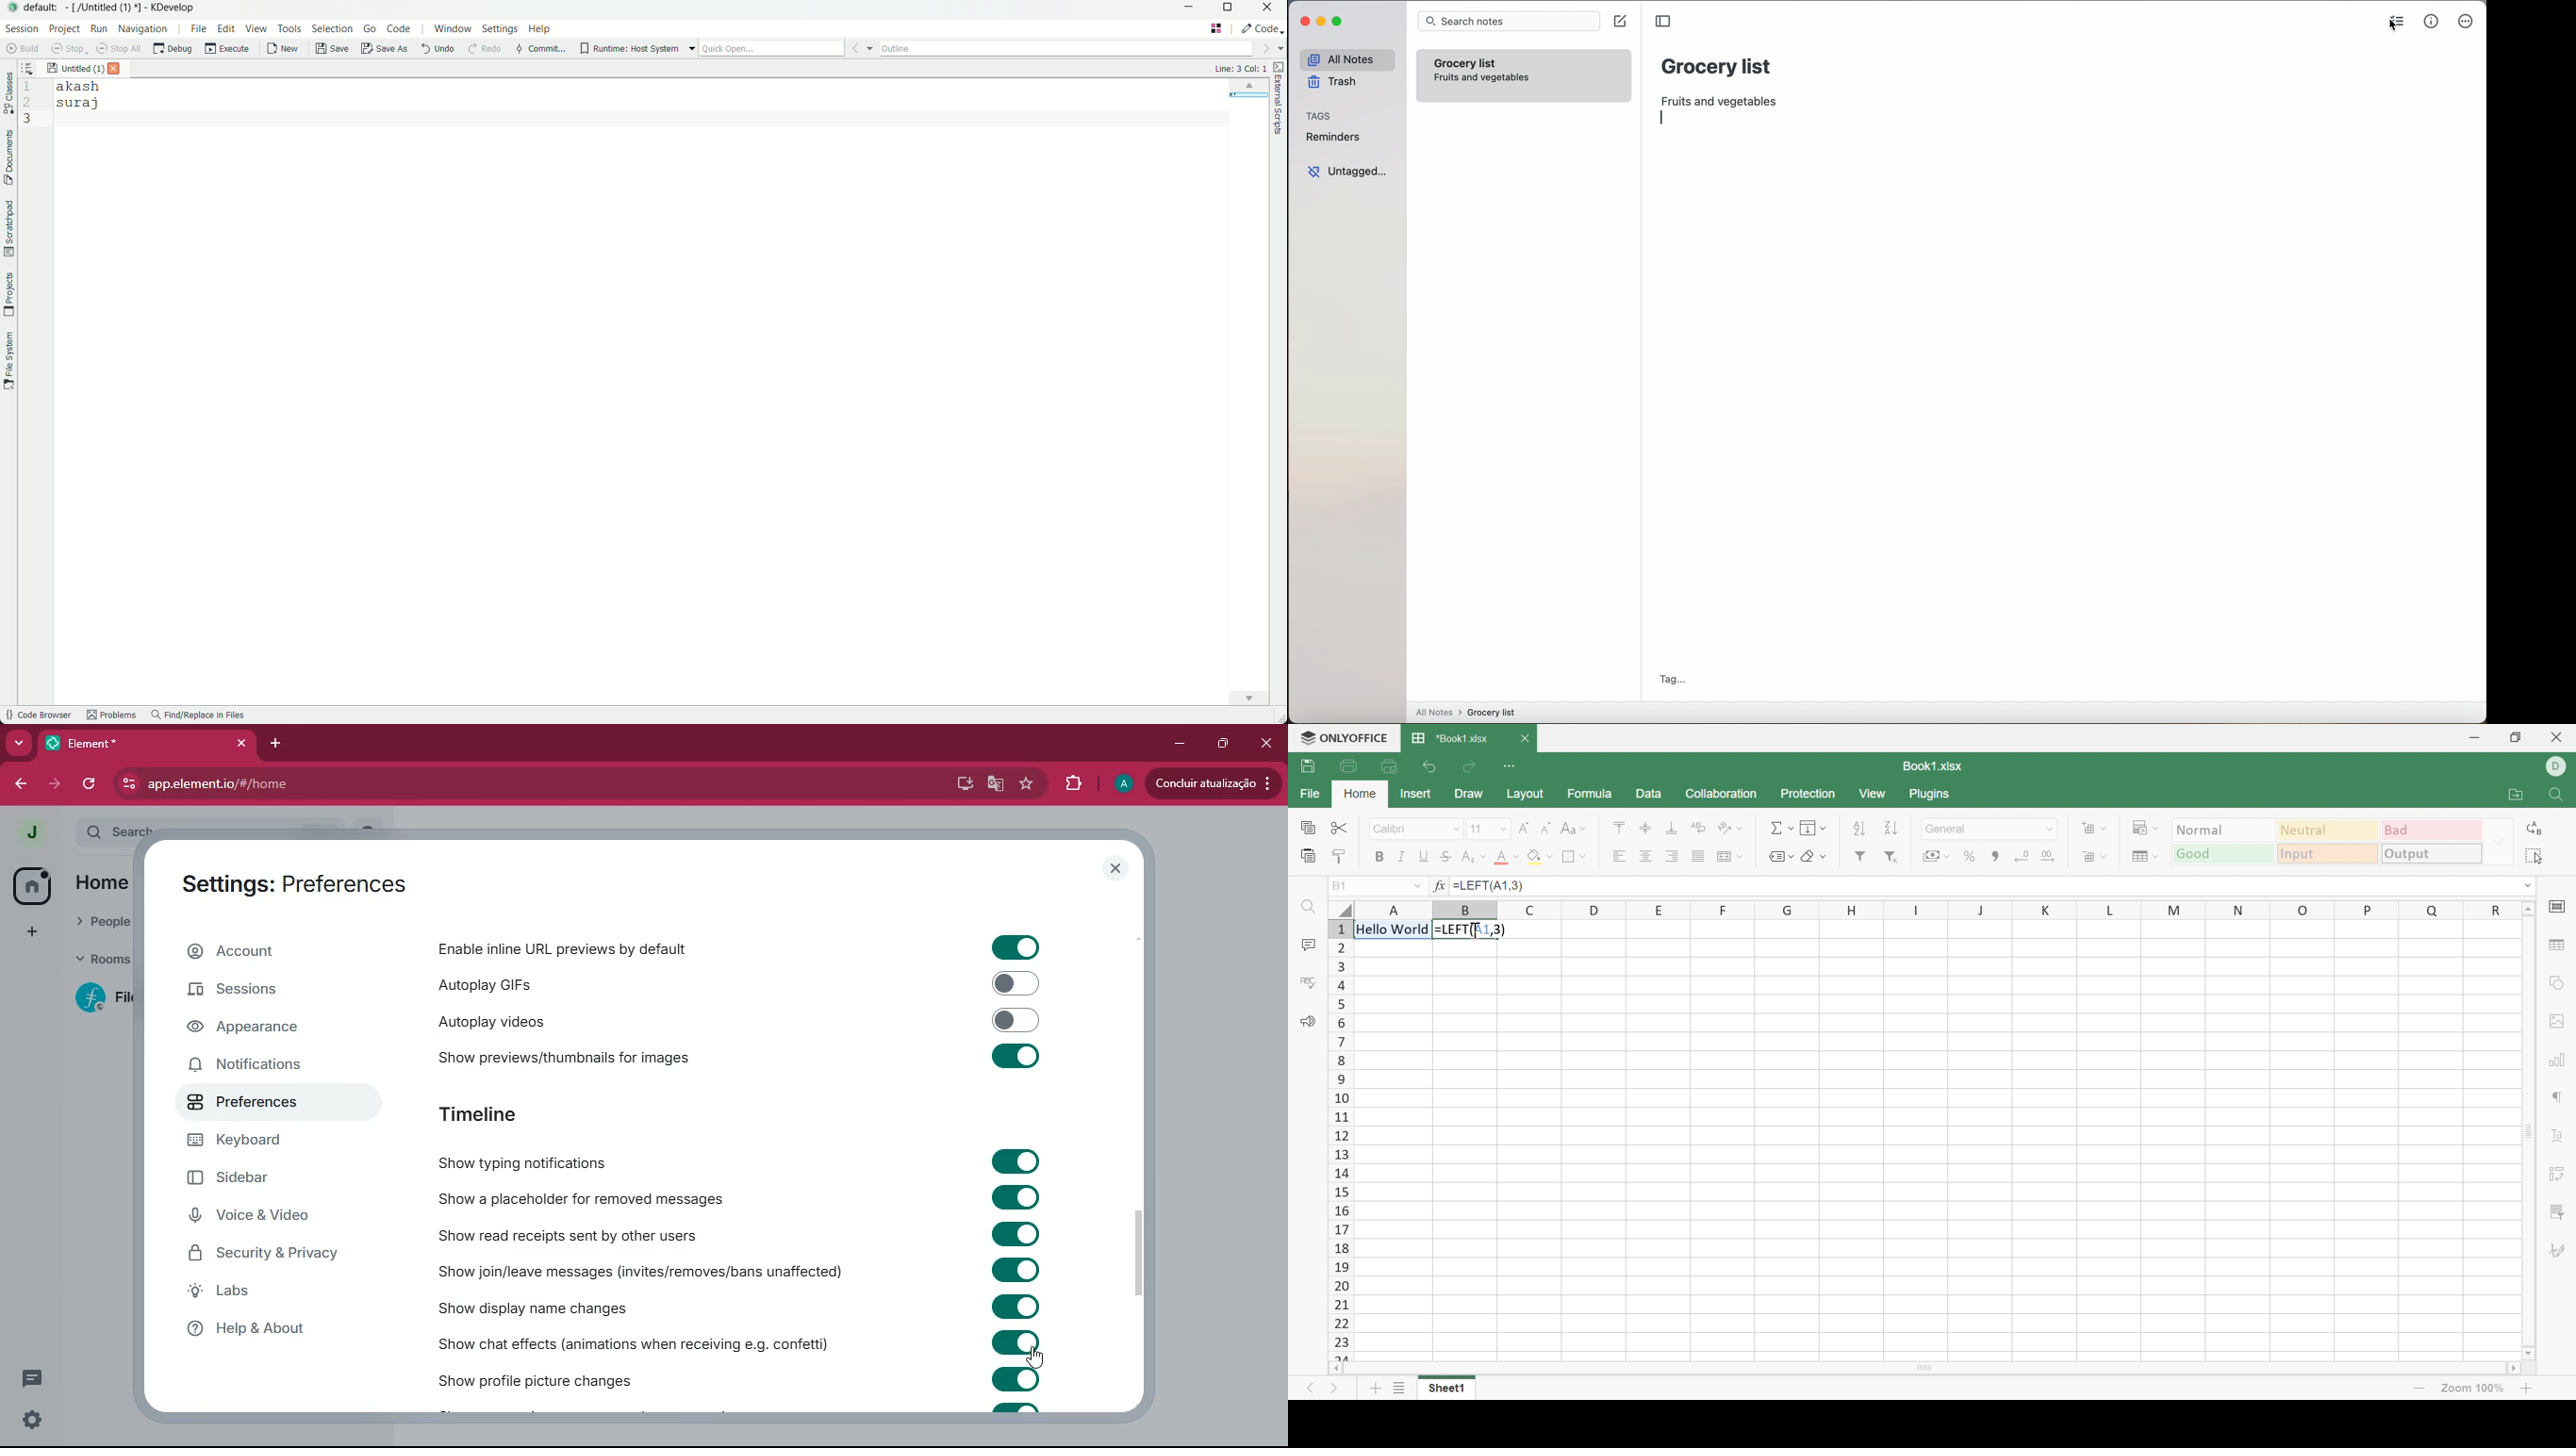 This screenshot has width=2576, height=1456. What do you see at coordinates (1807, 794) in the screenshot?
I see `Protection` at bounding box center [1807, 794].